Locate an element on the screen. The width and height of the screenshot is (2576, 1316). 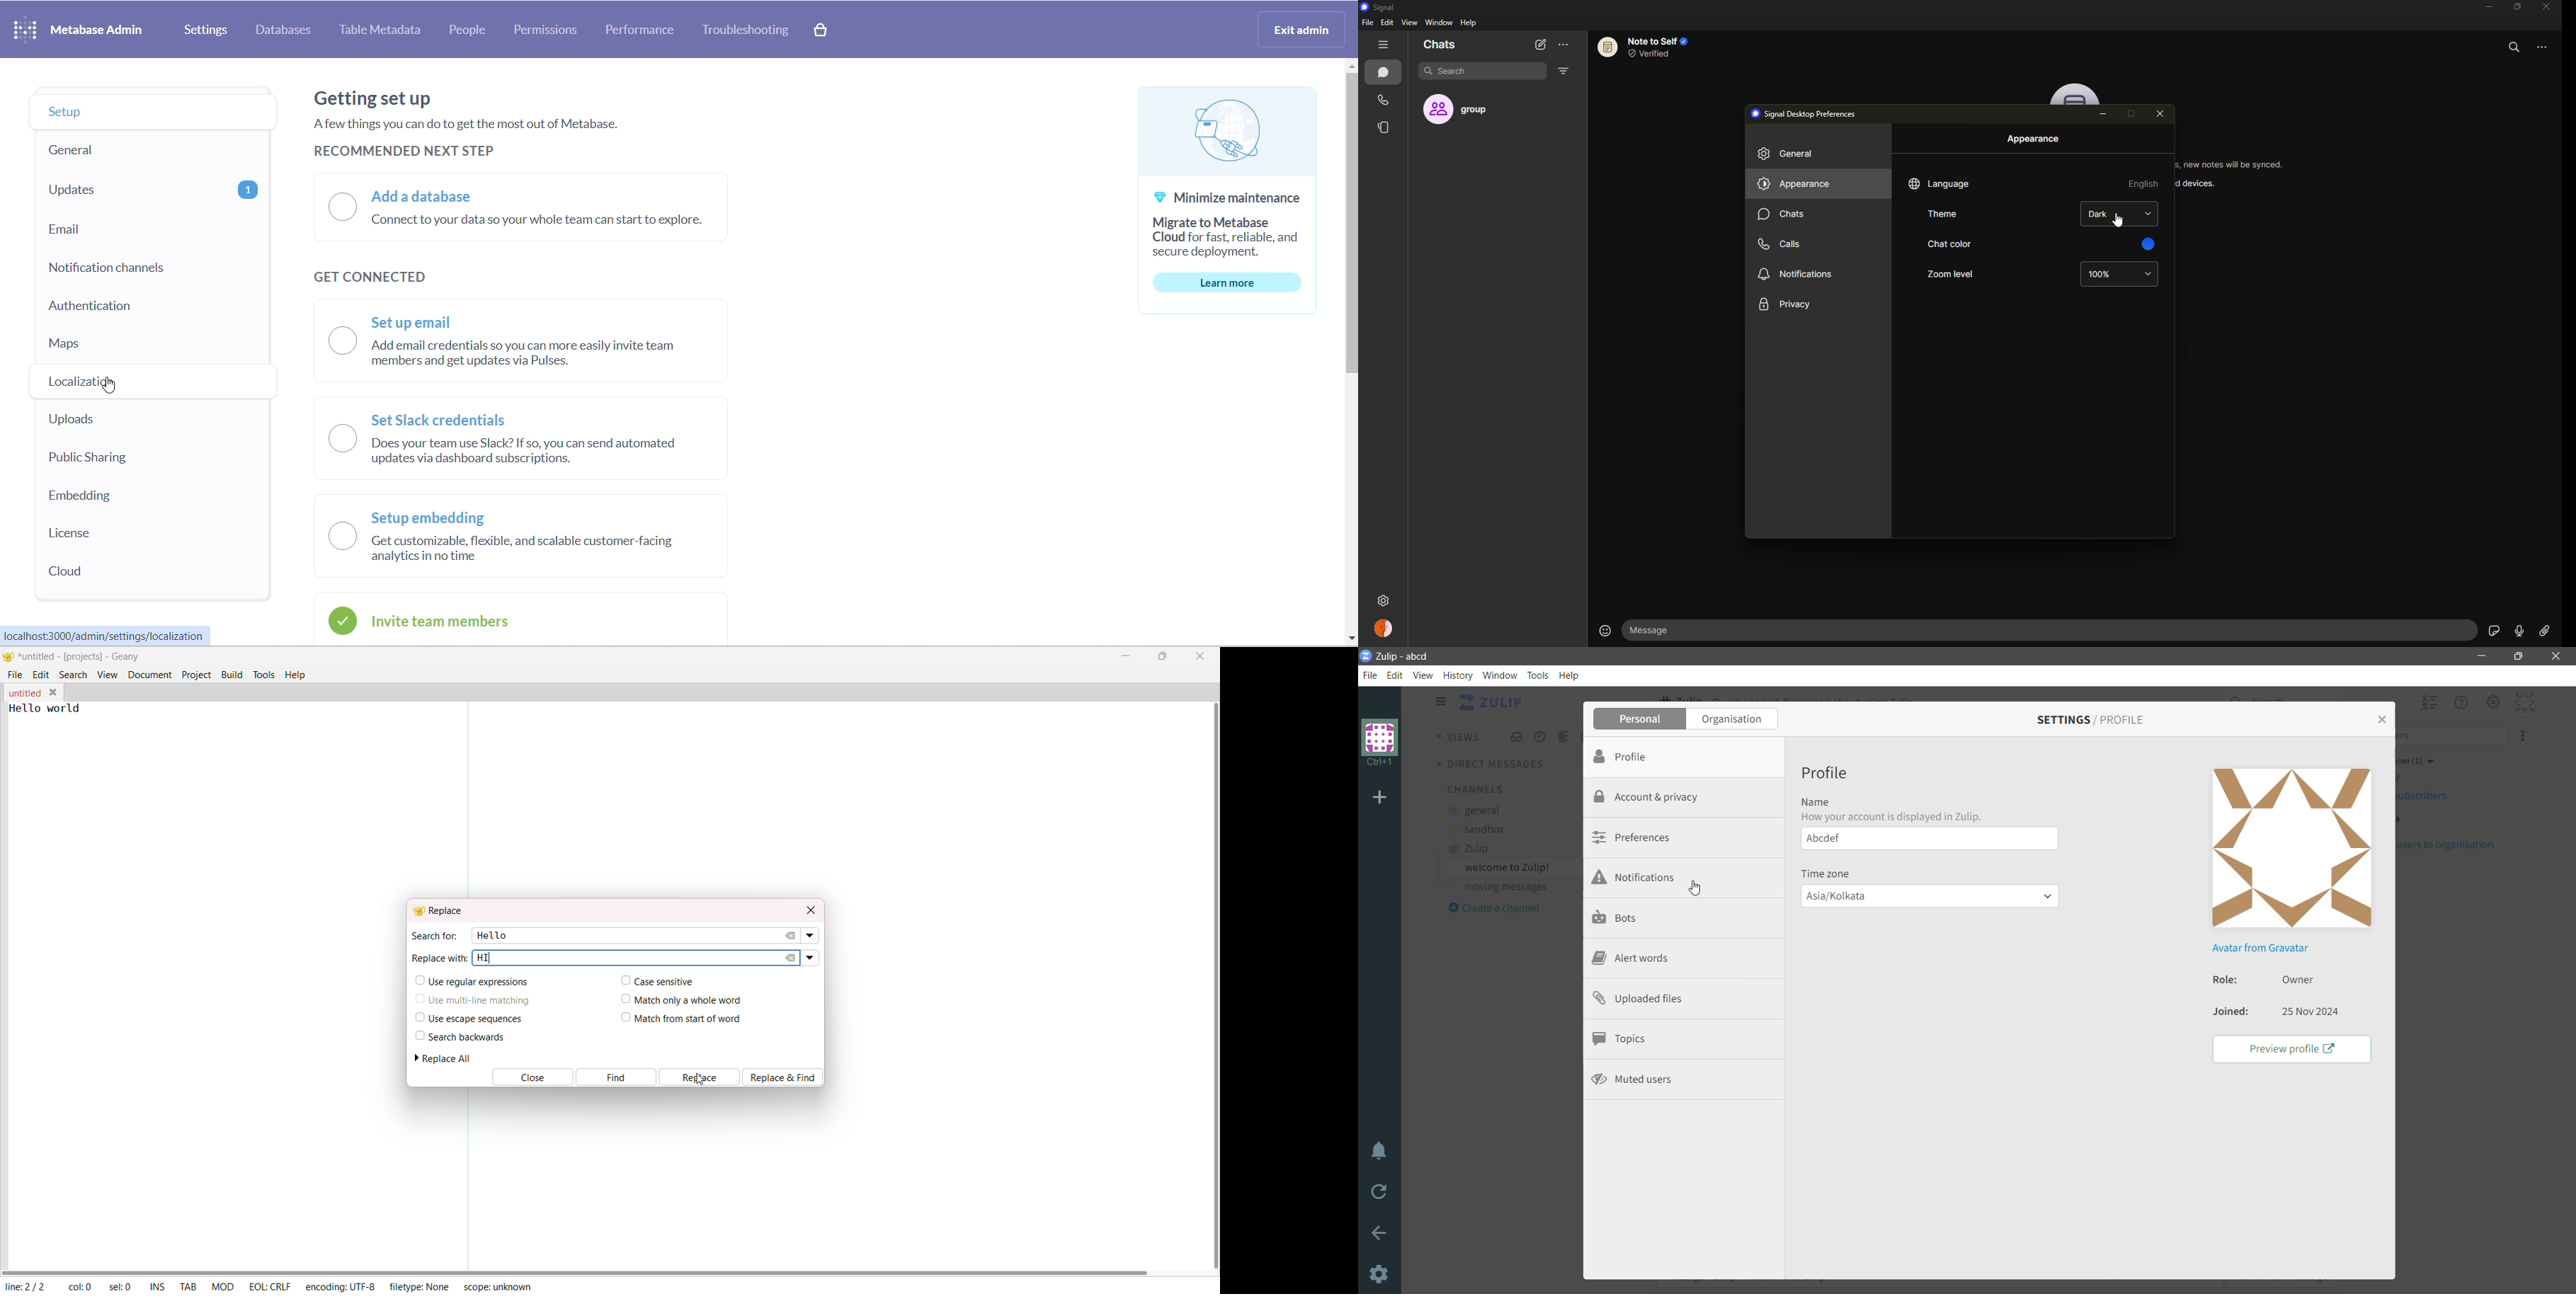
theme is located at coordinates (1946, 214).